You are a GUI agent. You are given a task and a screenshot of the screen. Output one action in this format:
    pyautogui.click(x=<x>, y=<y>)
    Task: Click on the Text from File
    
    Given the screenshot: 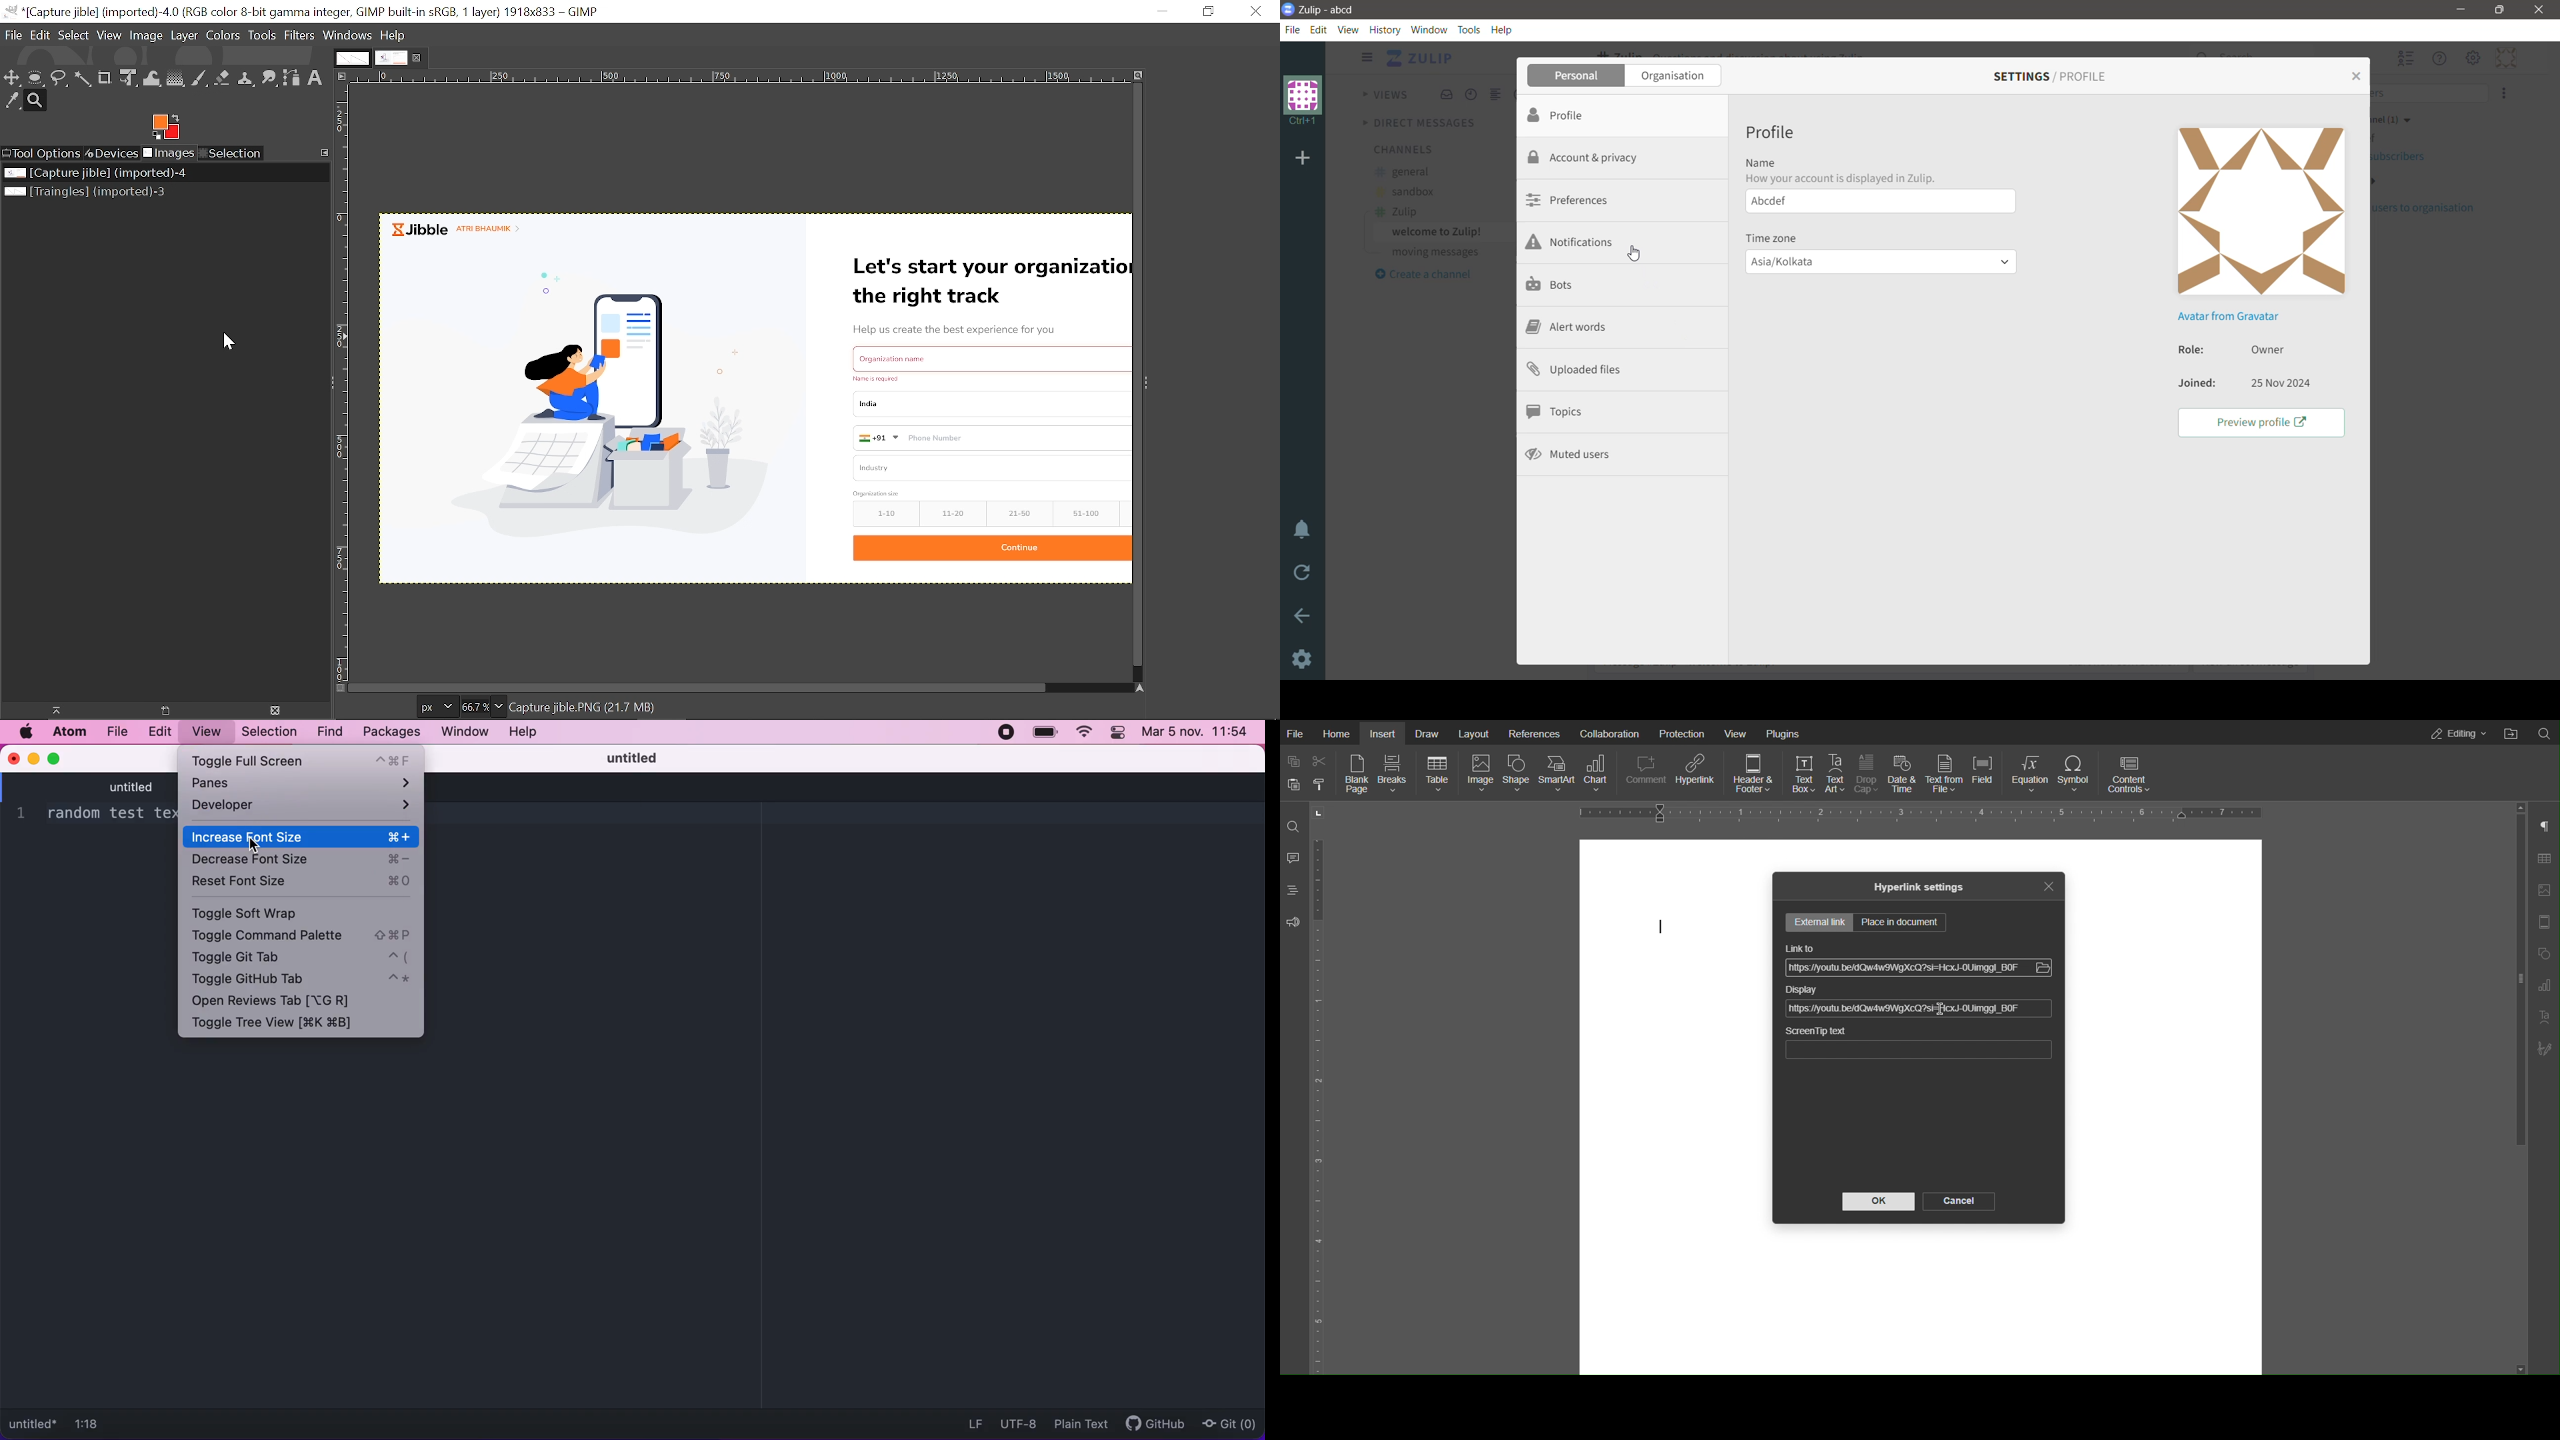 What is the action you would take?
    pyautogui.click(x=1947, y=775)
    